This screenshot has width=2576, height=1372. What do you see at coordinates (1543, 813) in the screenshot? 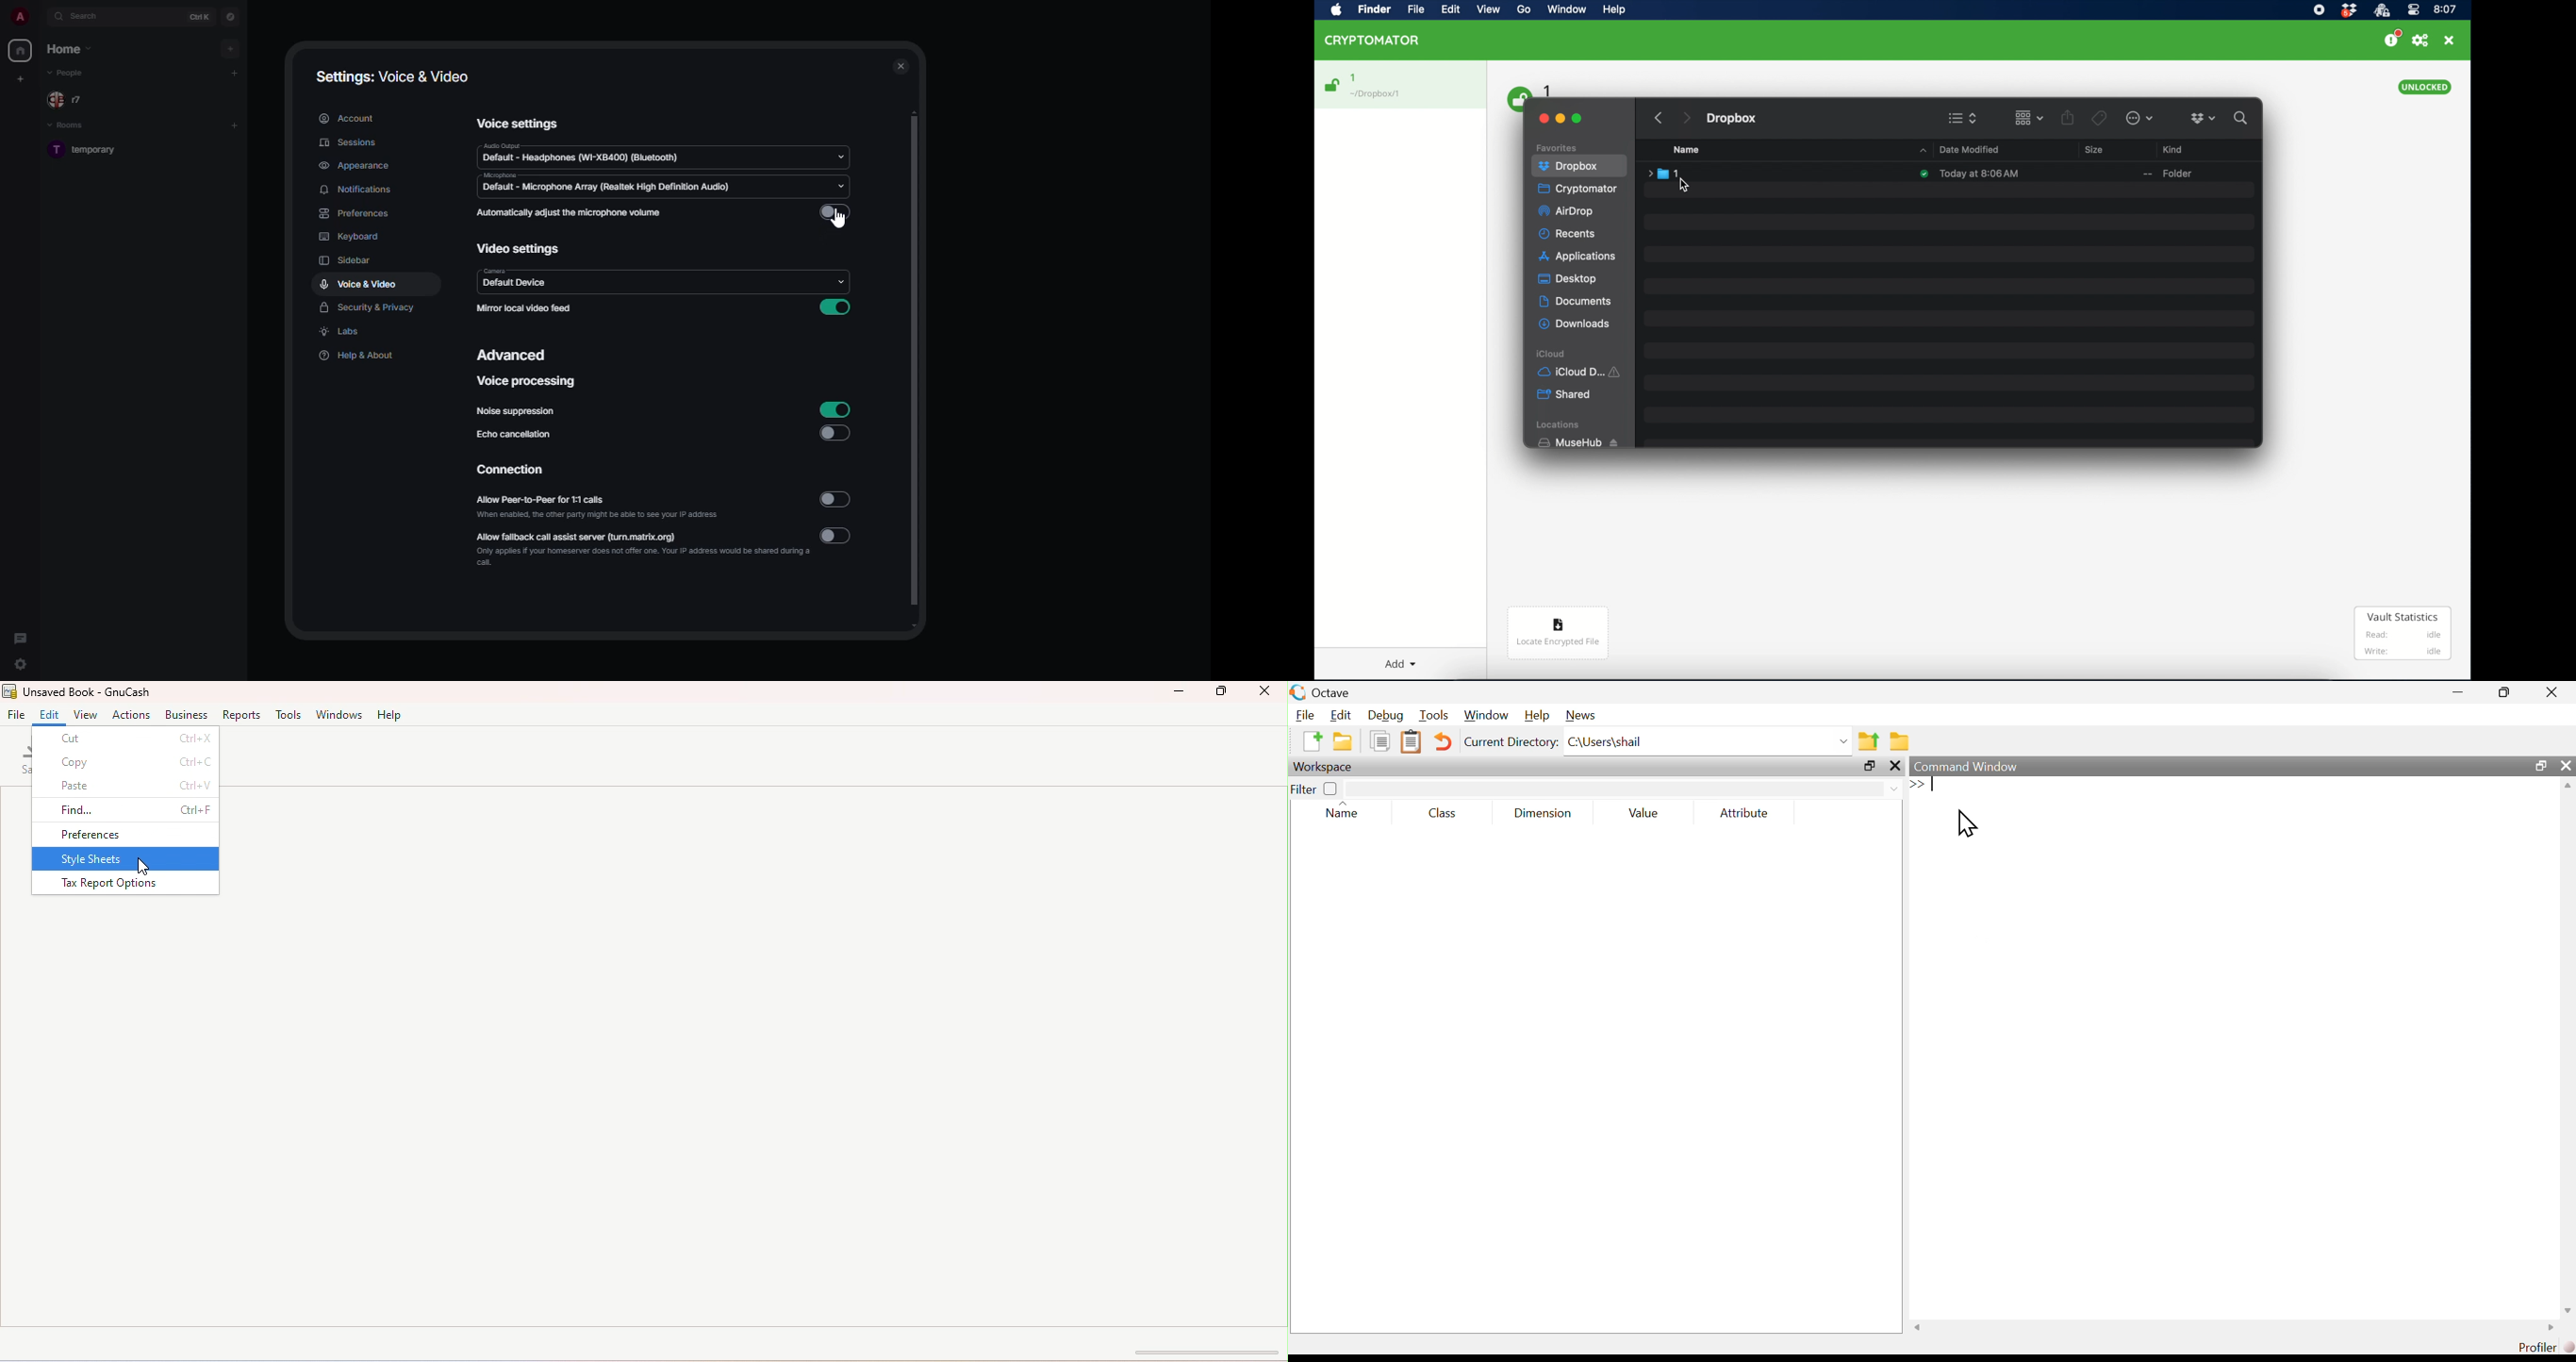
I see `Dimension` at bounding box center [1543, 813].